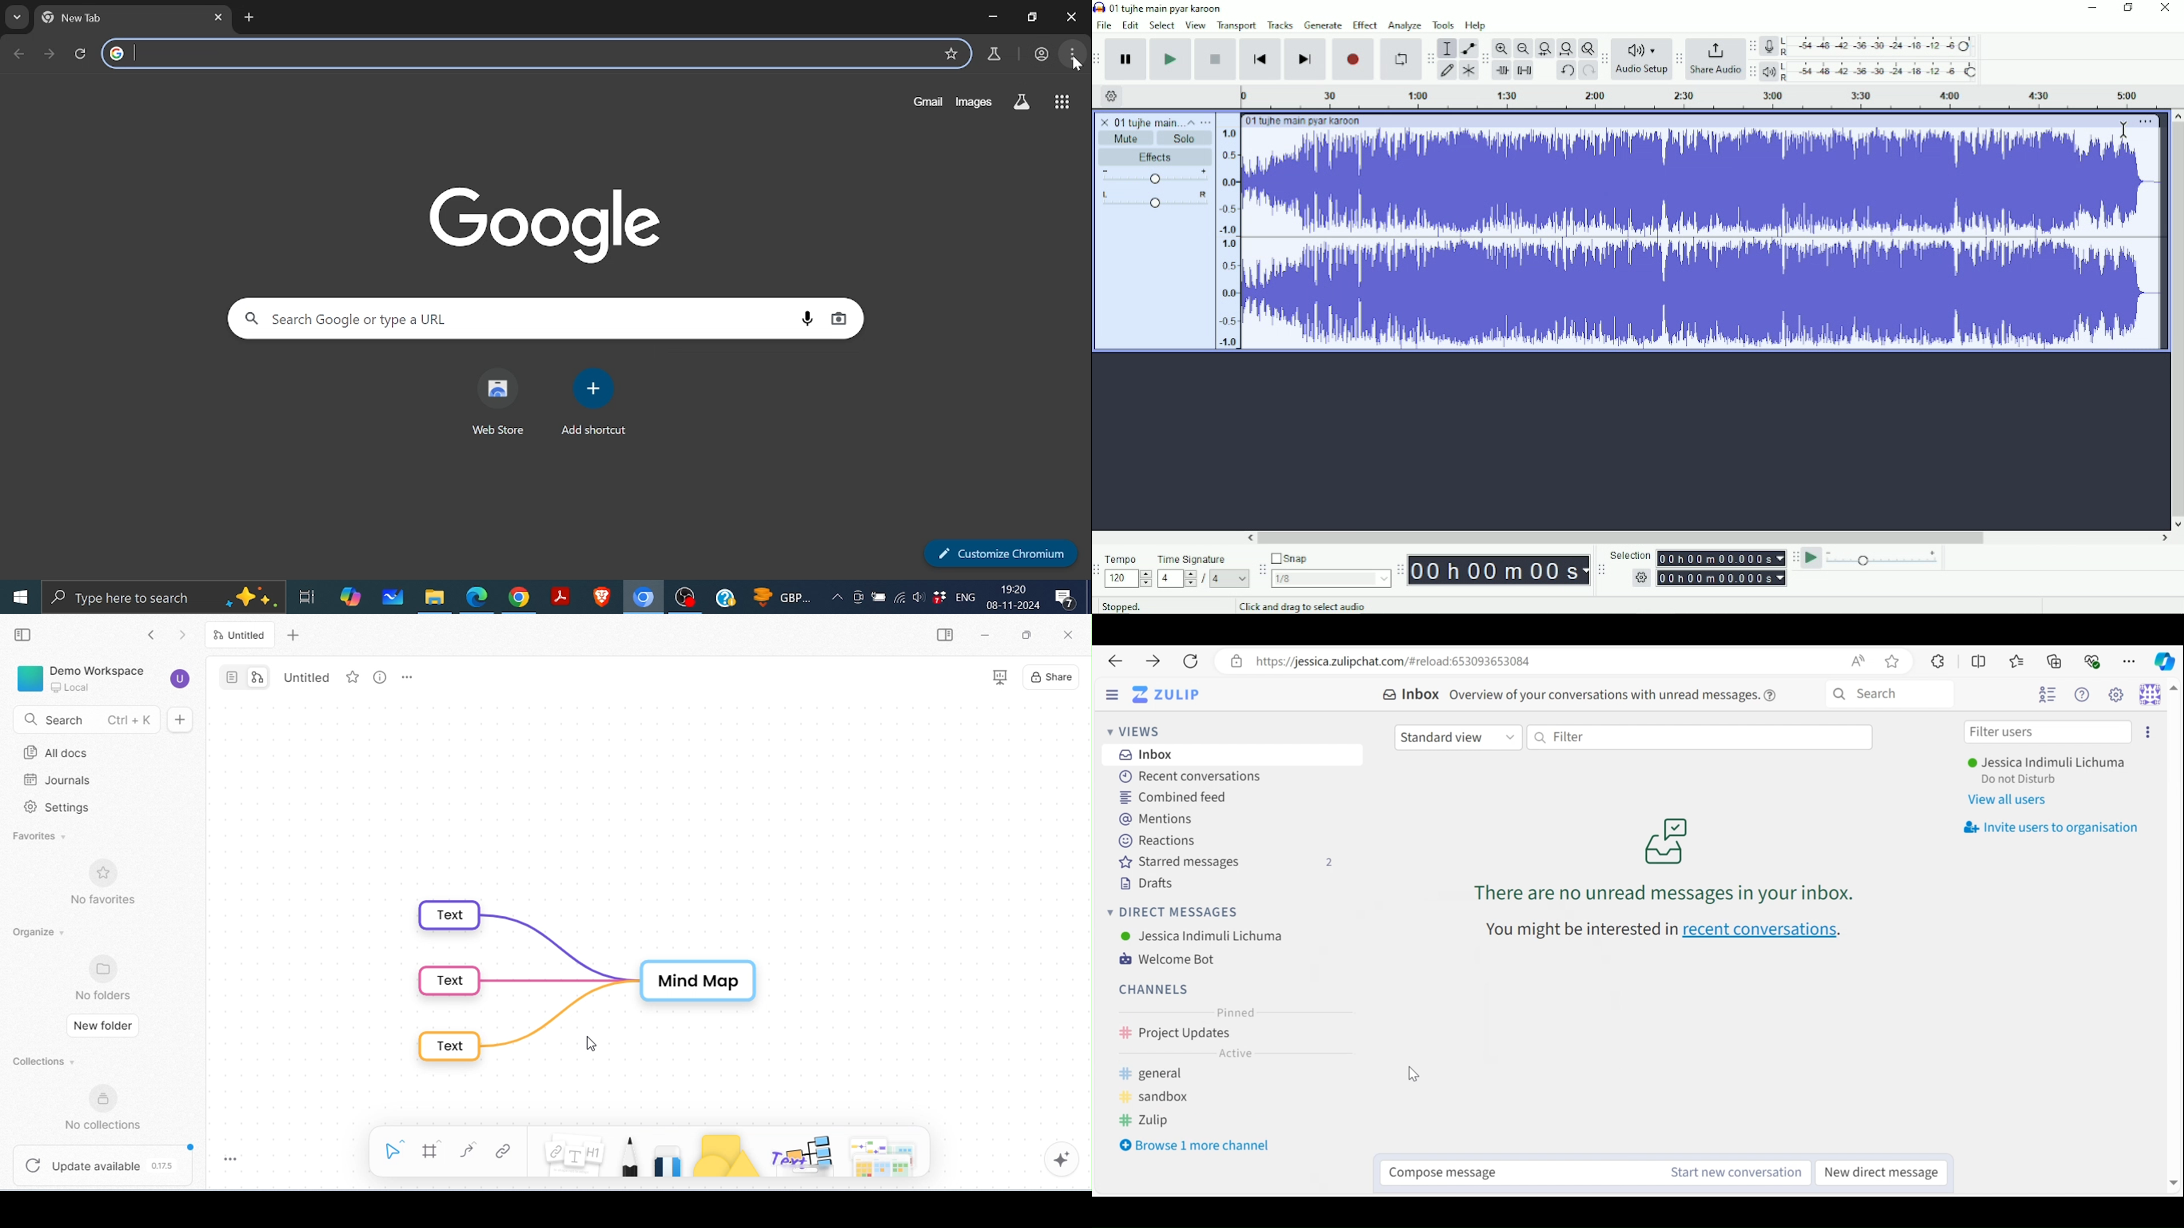  What do you see at coordinates (1311, 121) in the screenshot?
I see `01 tujhe main pyar karoon` at bounding box center [1311, 121].